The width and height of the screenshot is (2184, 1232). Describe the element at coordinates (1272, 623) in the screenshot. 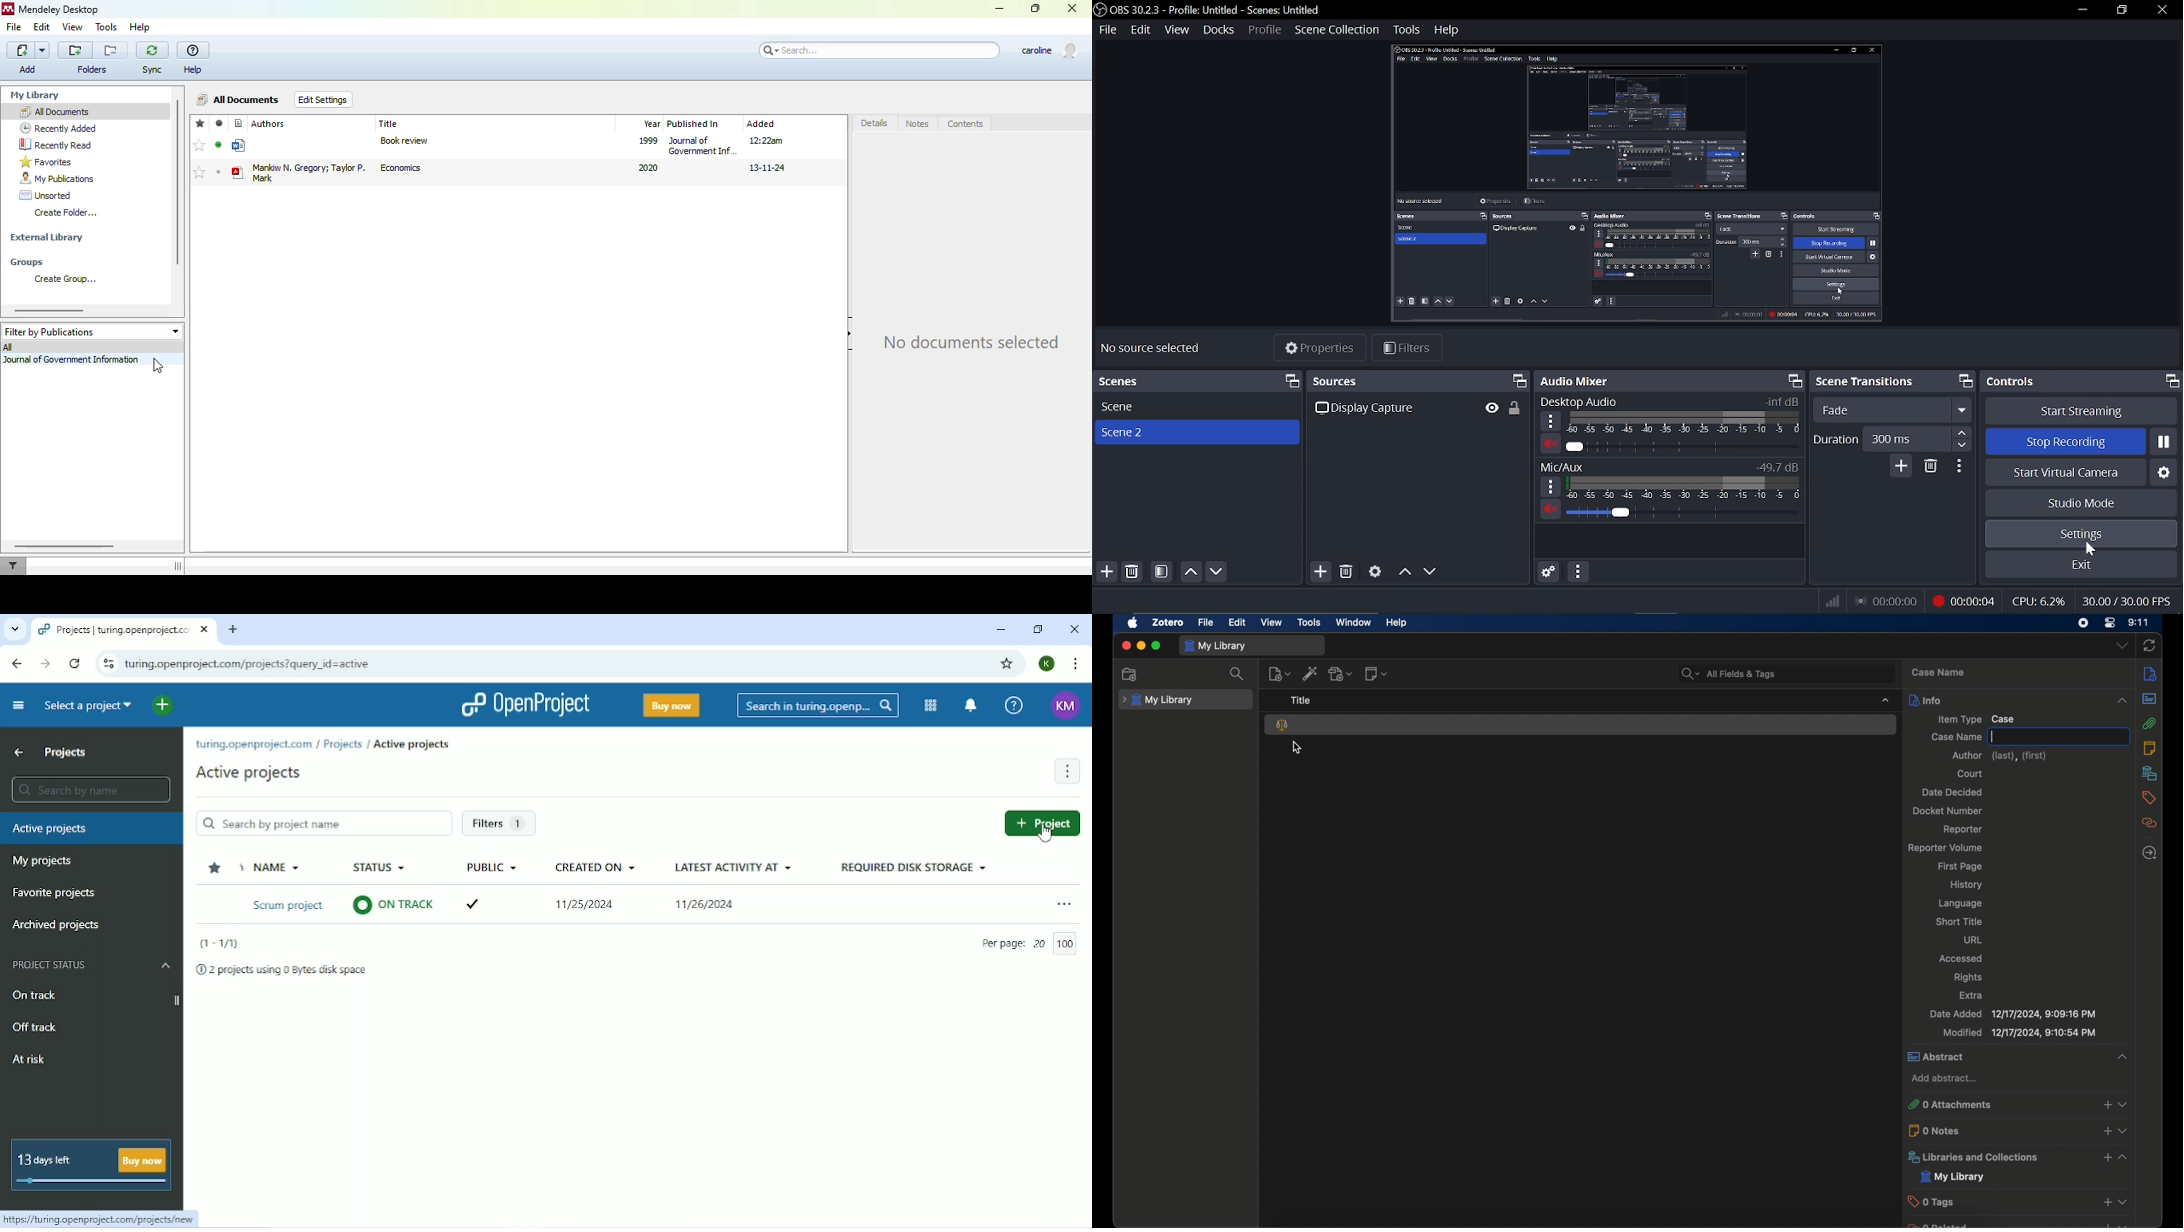

I see `view` at that location.